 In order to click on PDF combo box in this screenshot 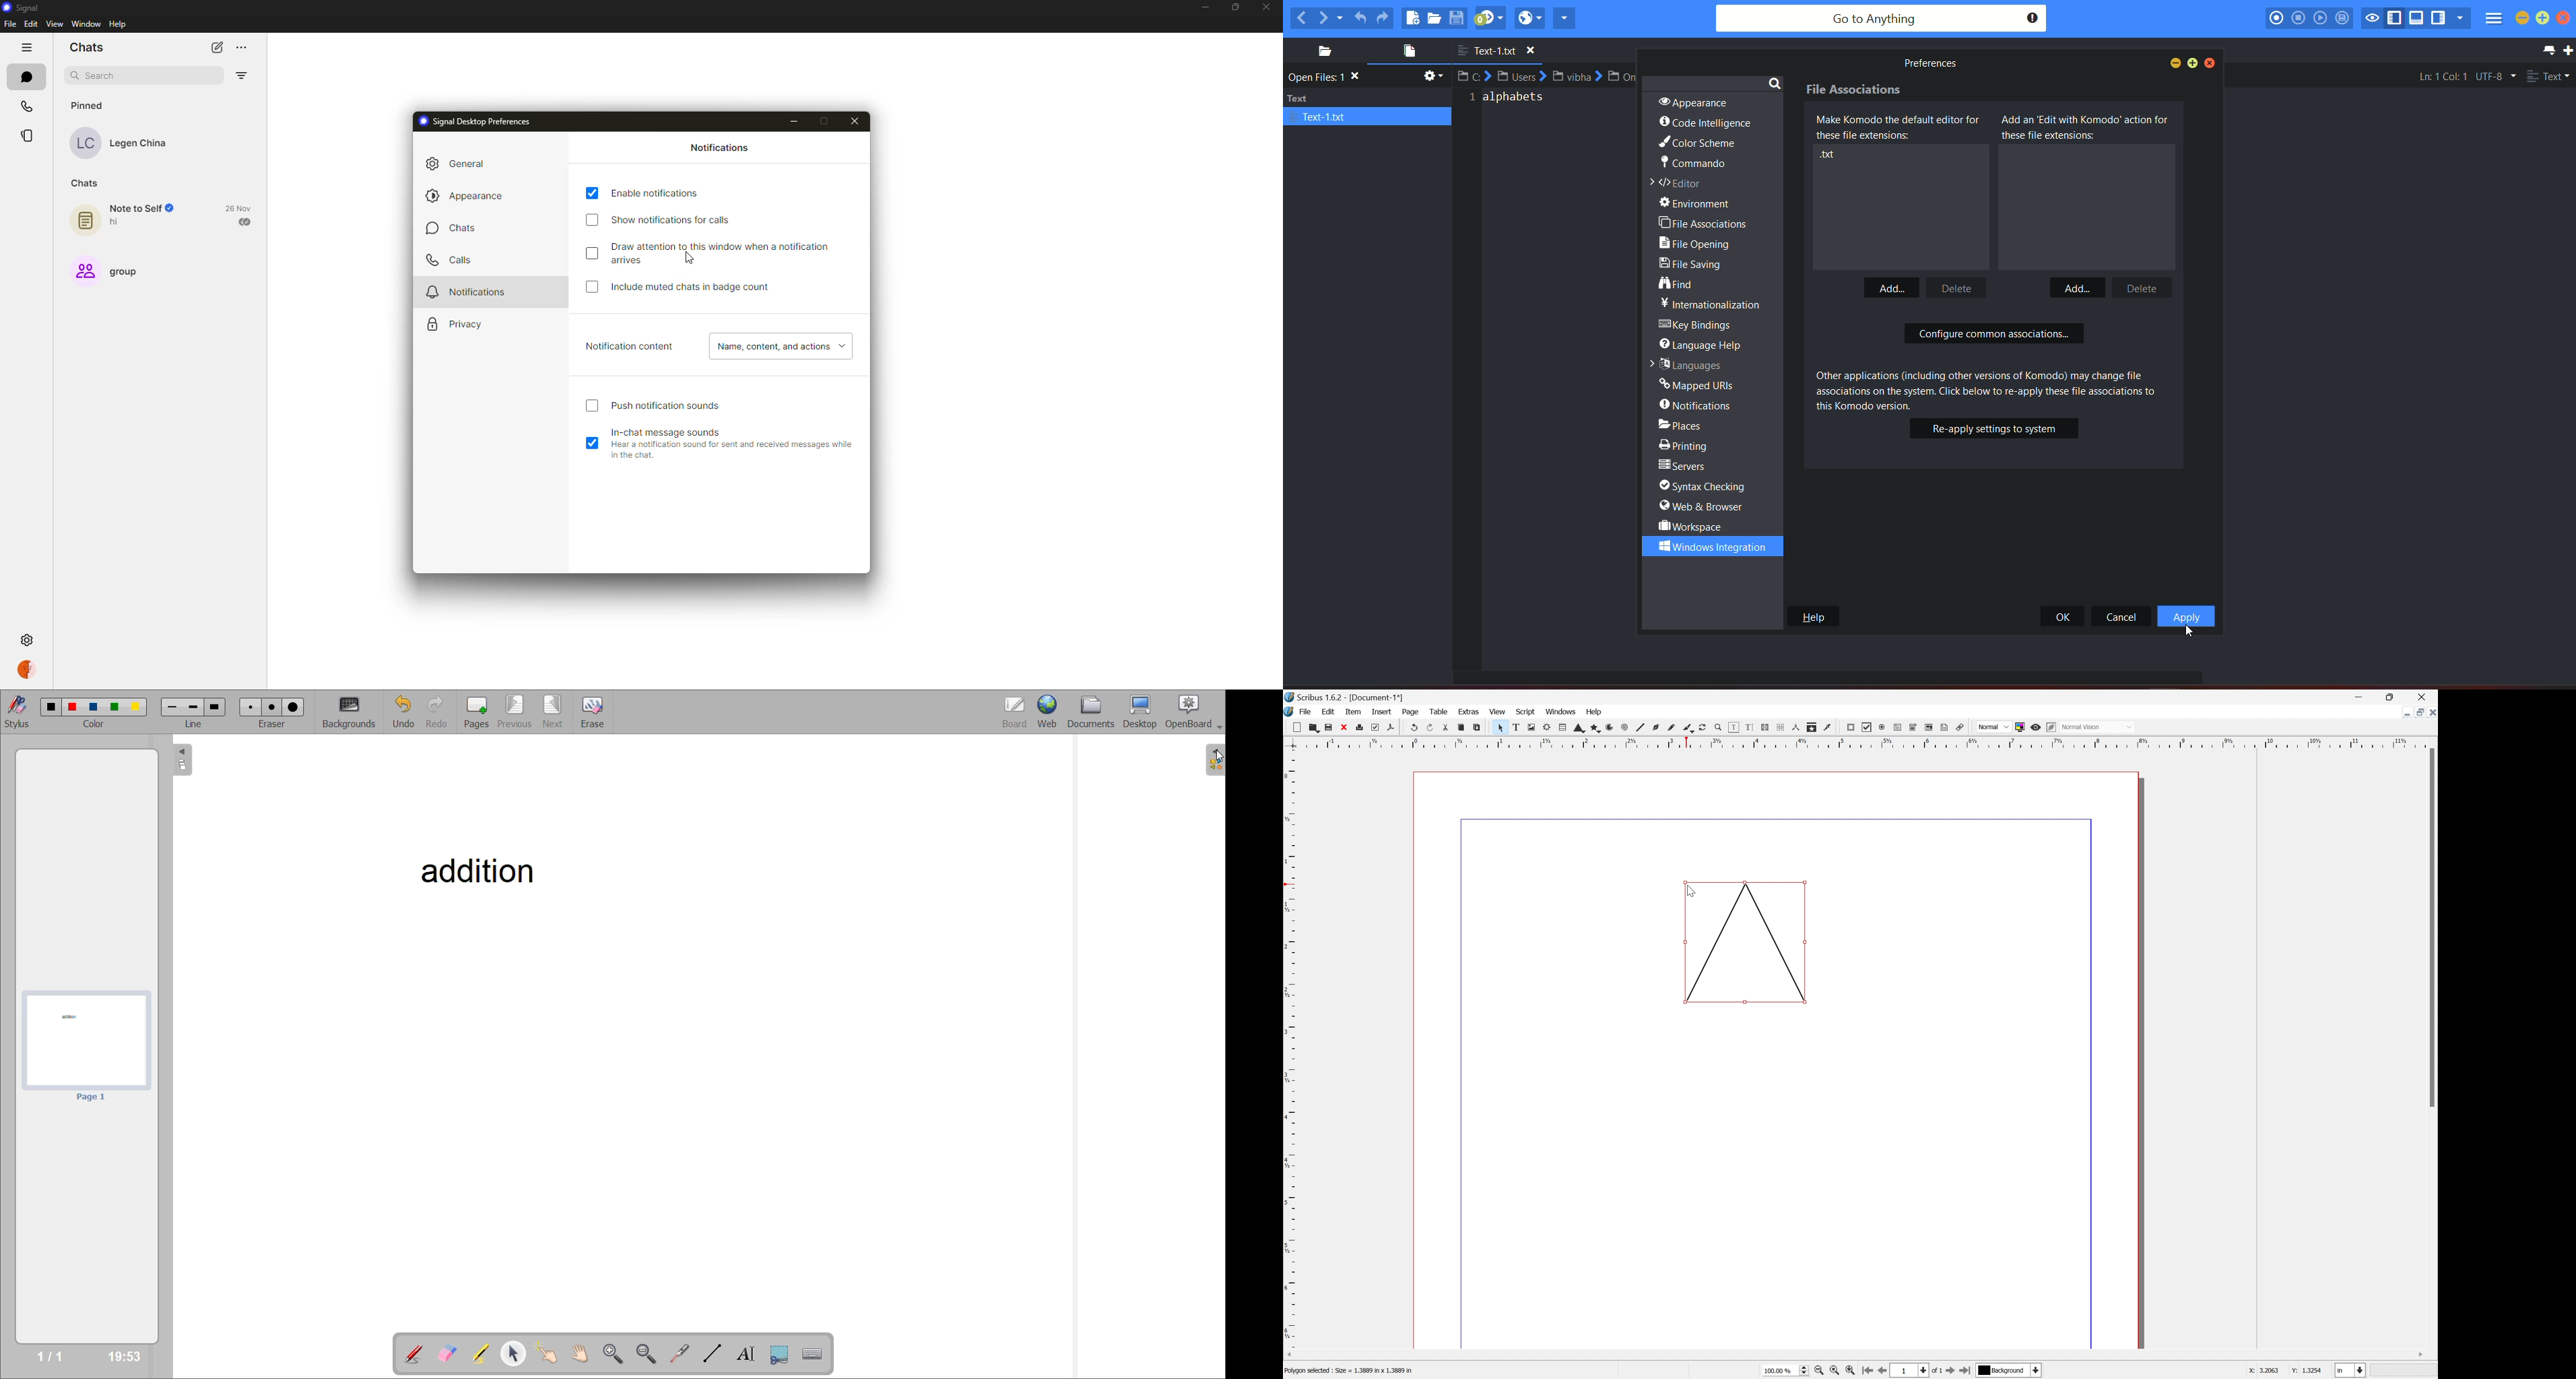, I will do `click(1913, 727)`.